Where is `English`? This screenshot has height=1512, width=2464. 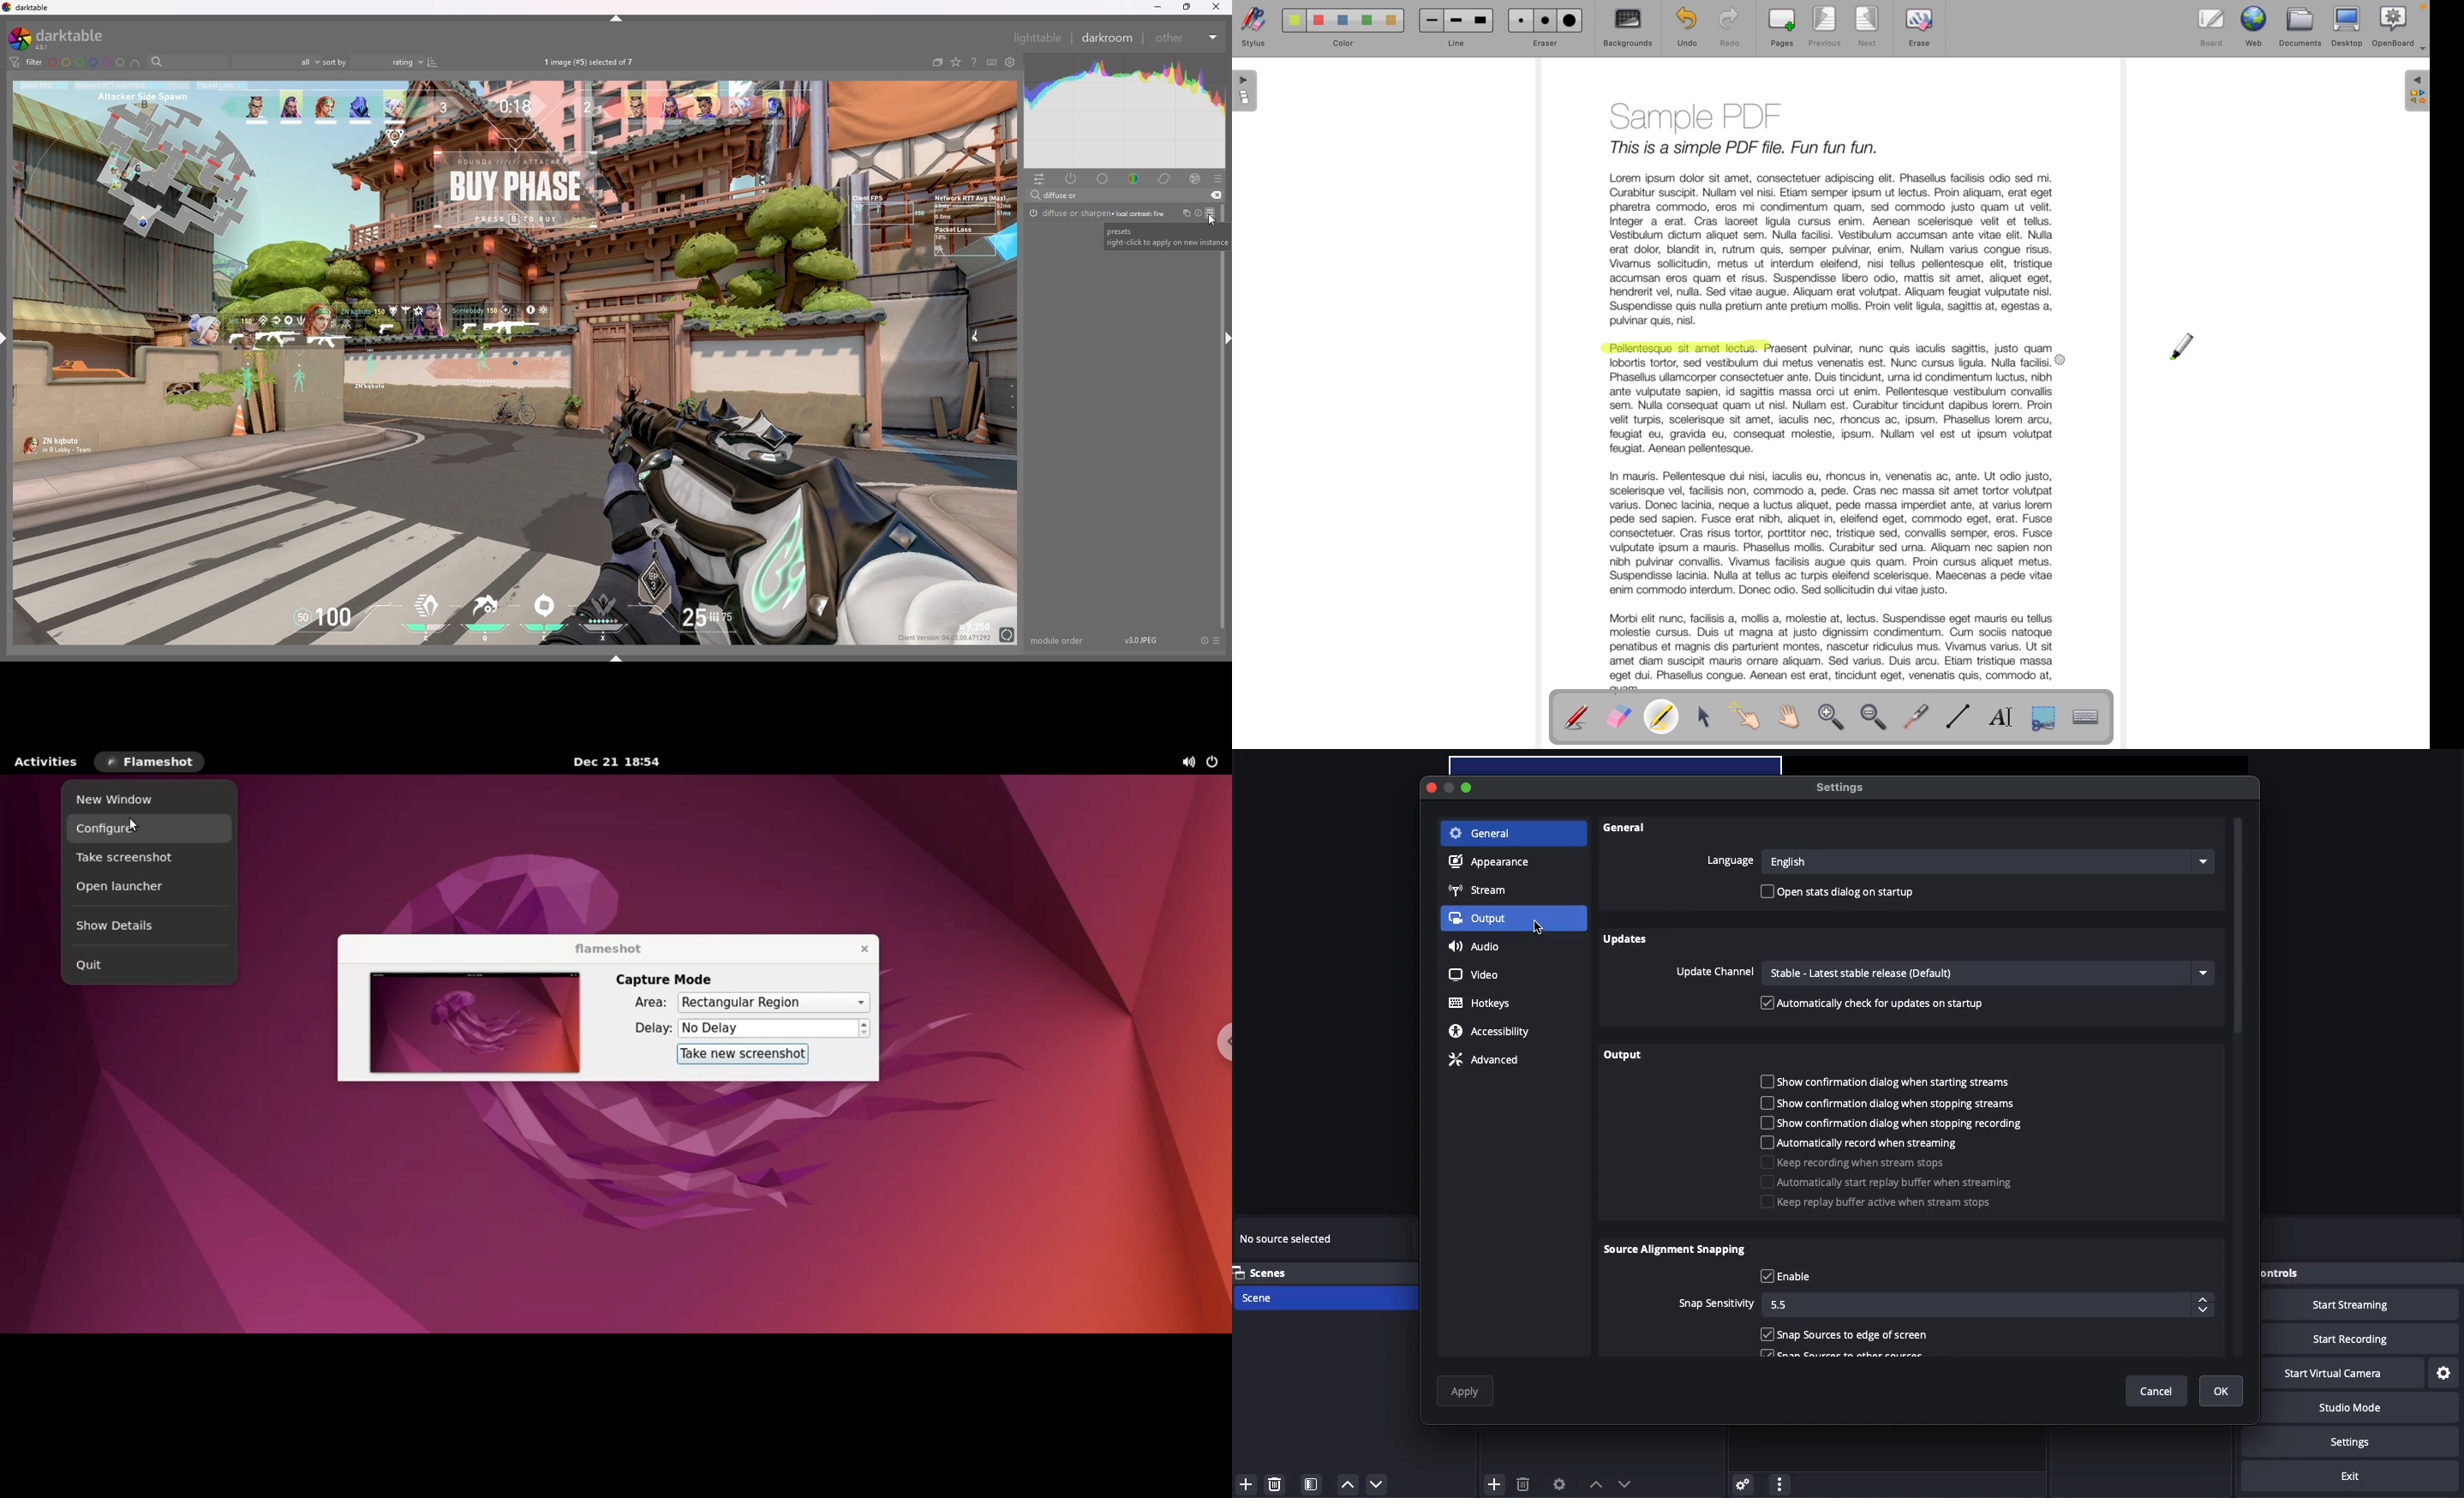 English is located at coordinates (1988, 861).